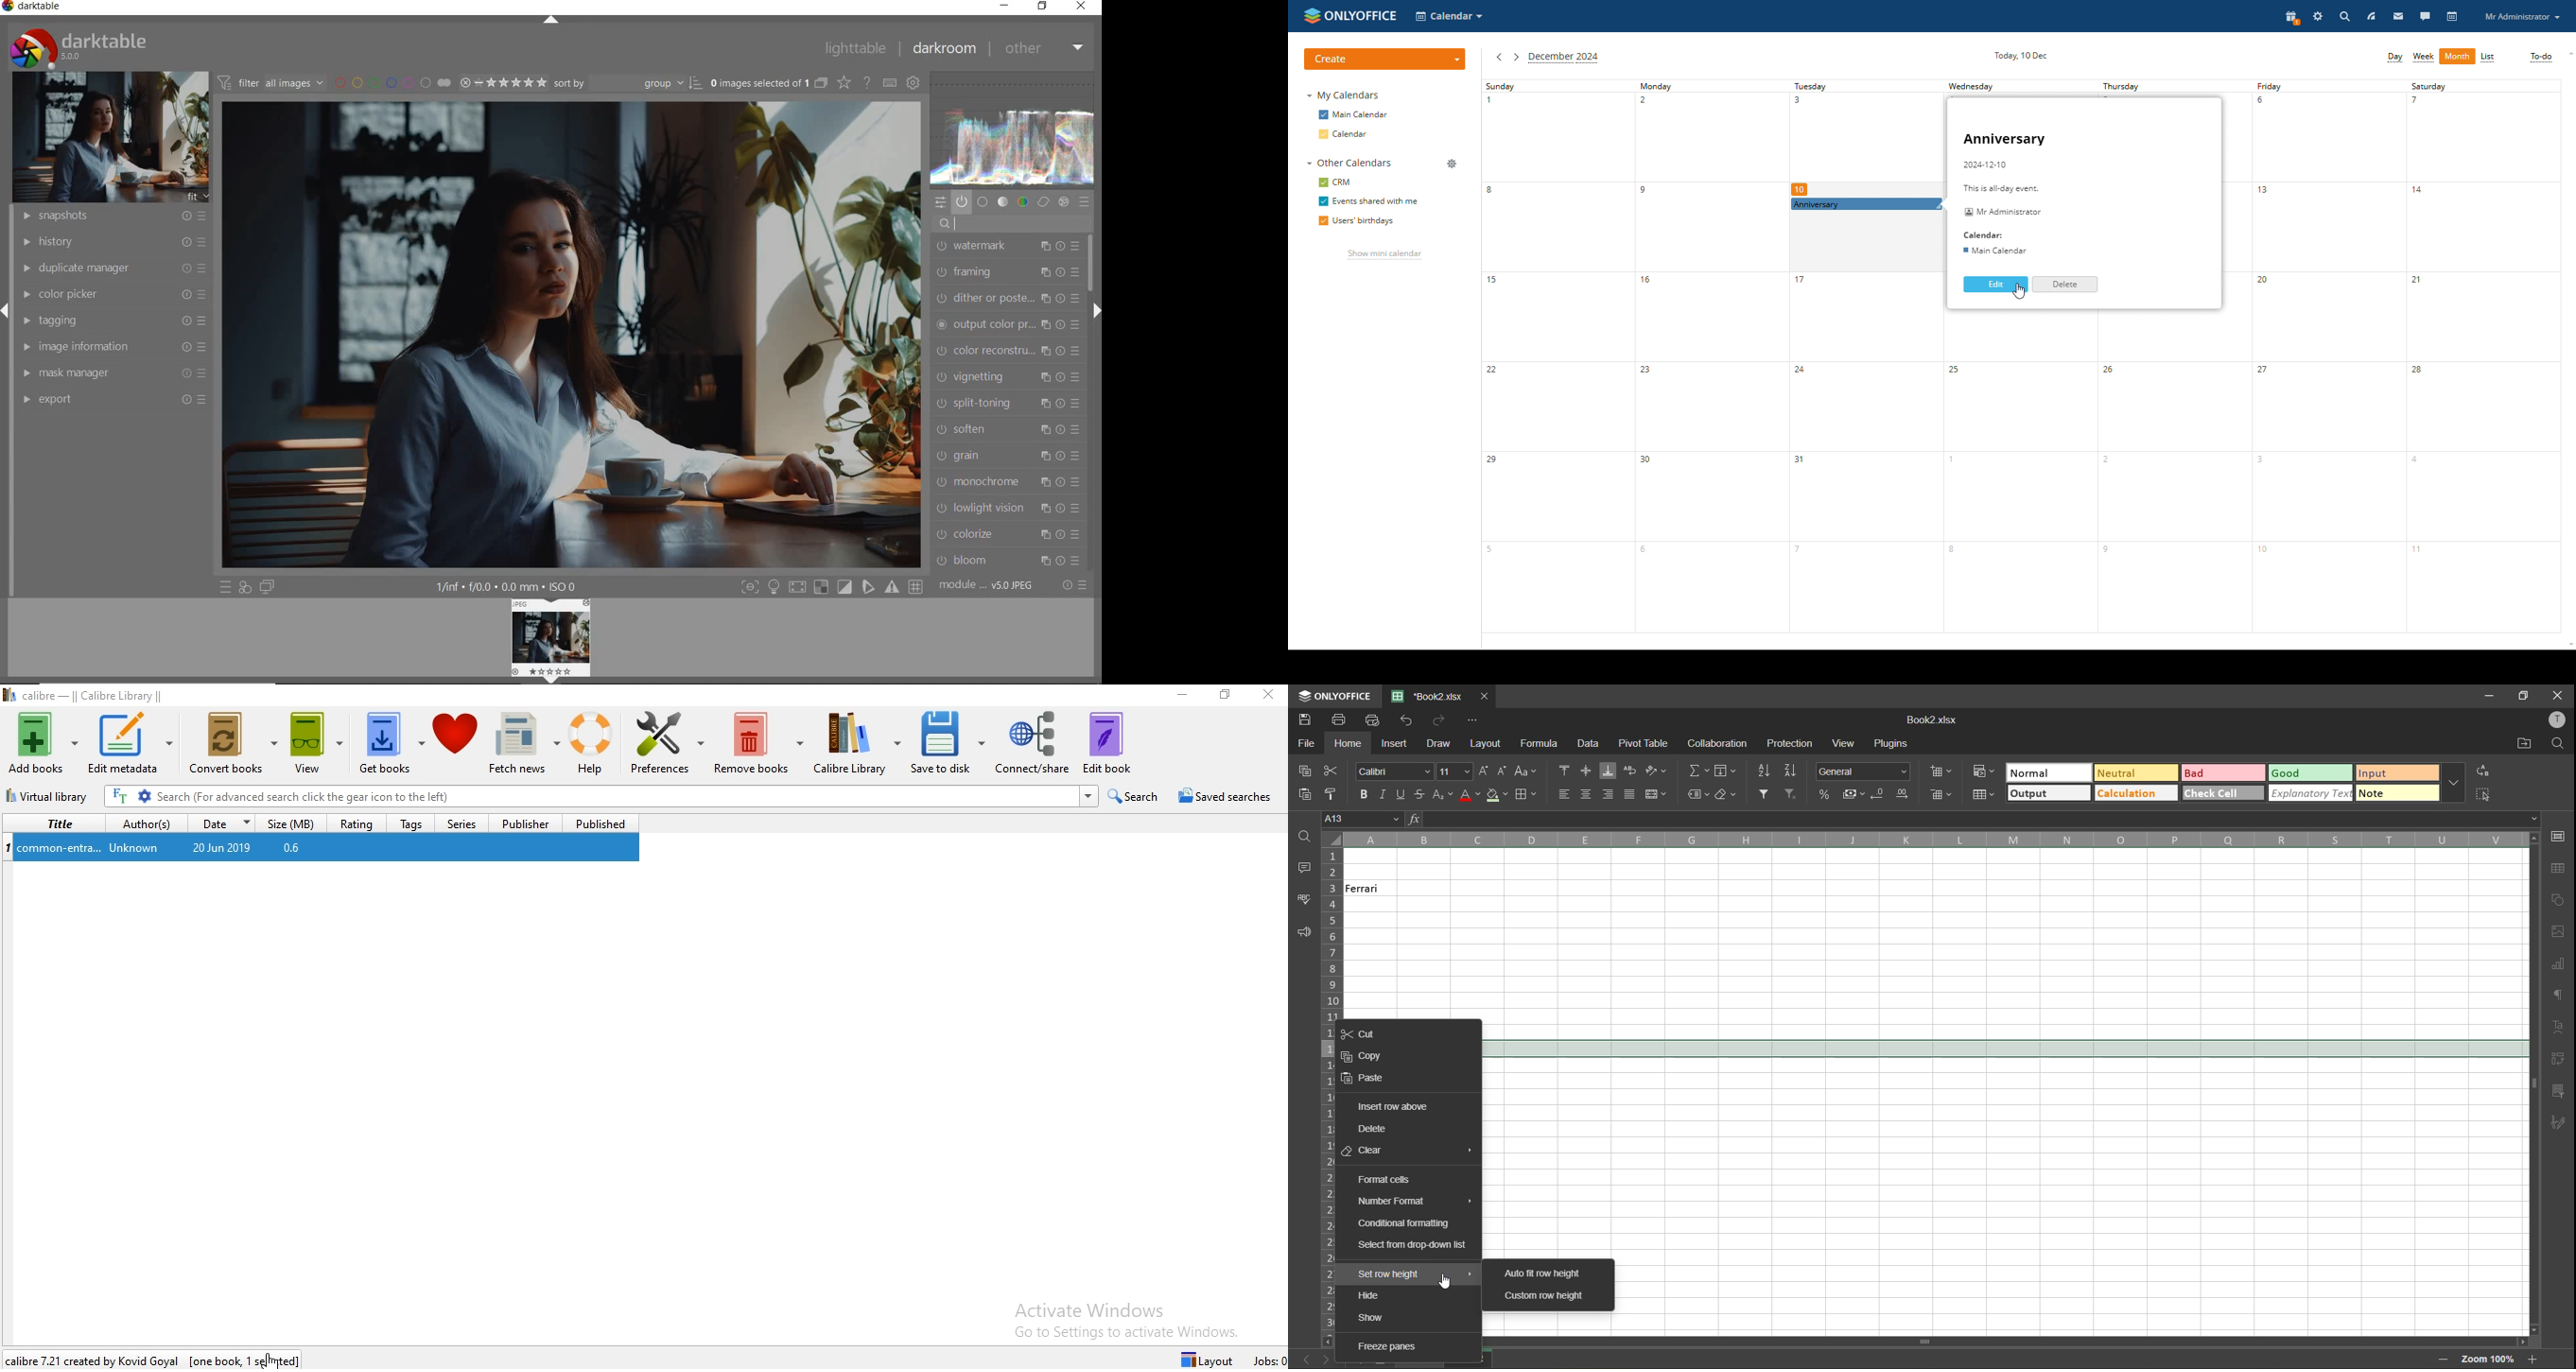 The height and width of the screenshot is (1372, 2576). Describe the element at coordinates (831, 587) in the screenshot. I see `toggle modes` at that location.